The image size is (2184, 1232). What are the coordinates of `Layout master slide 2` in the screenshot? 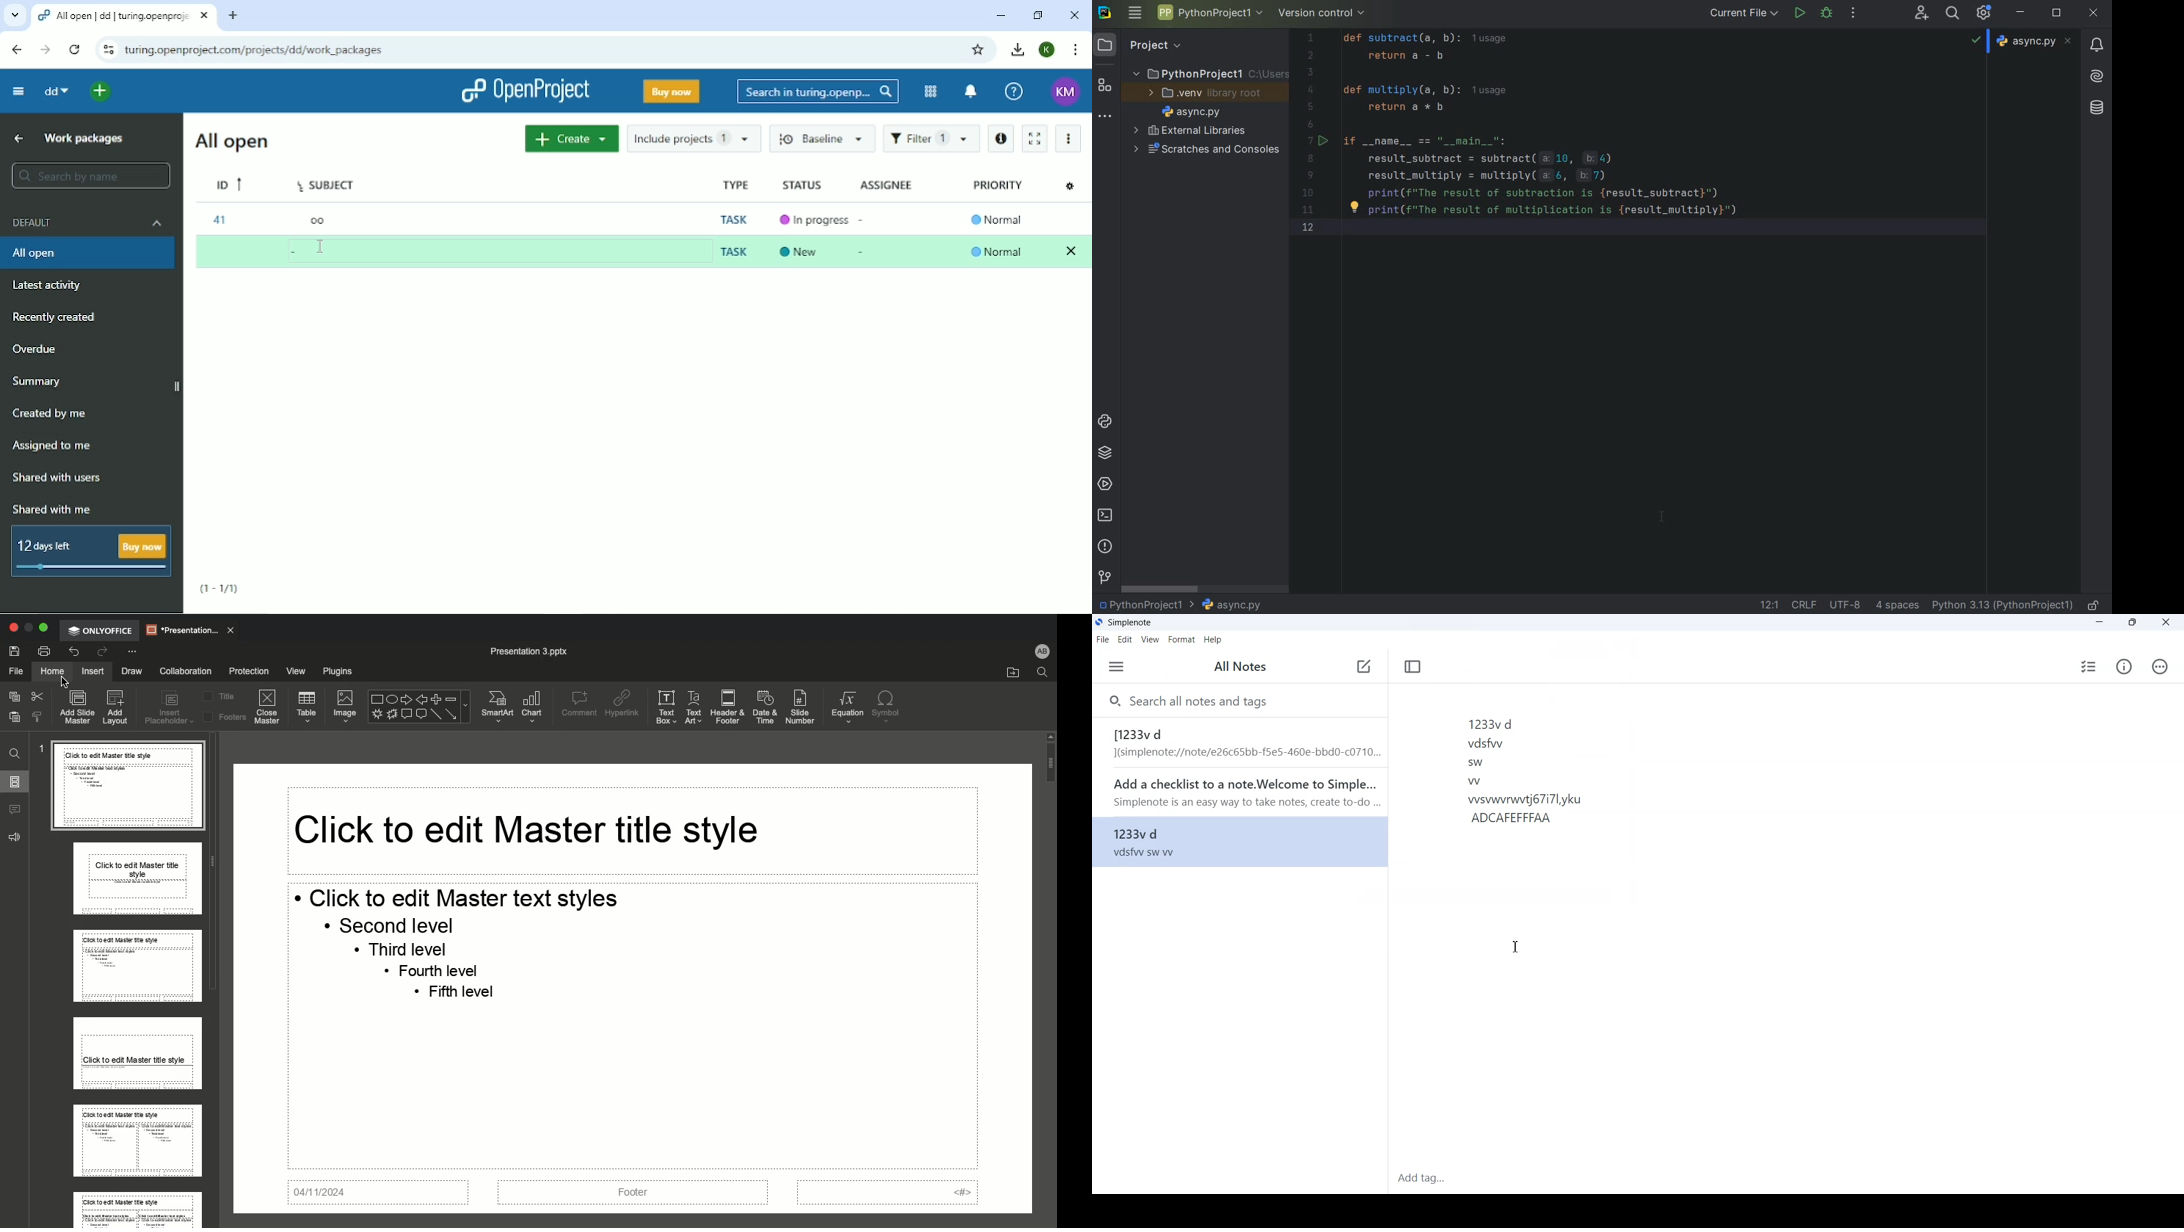 It's located at (138, 881).